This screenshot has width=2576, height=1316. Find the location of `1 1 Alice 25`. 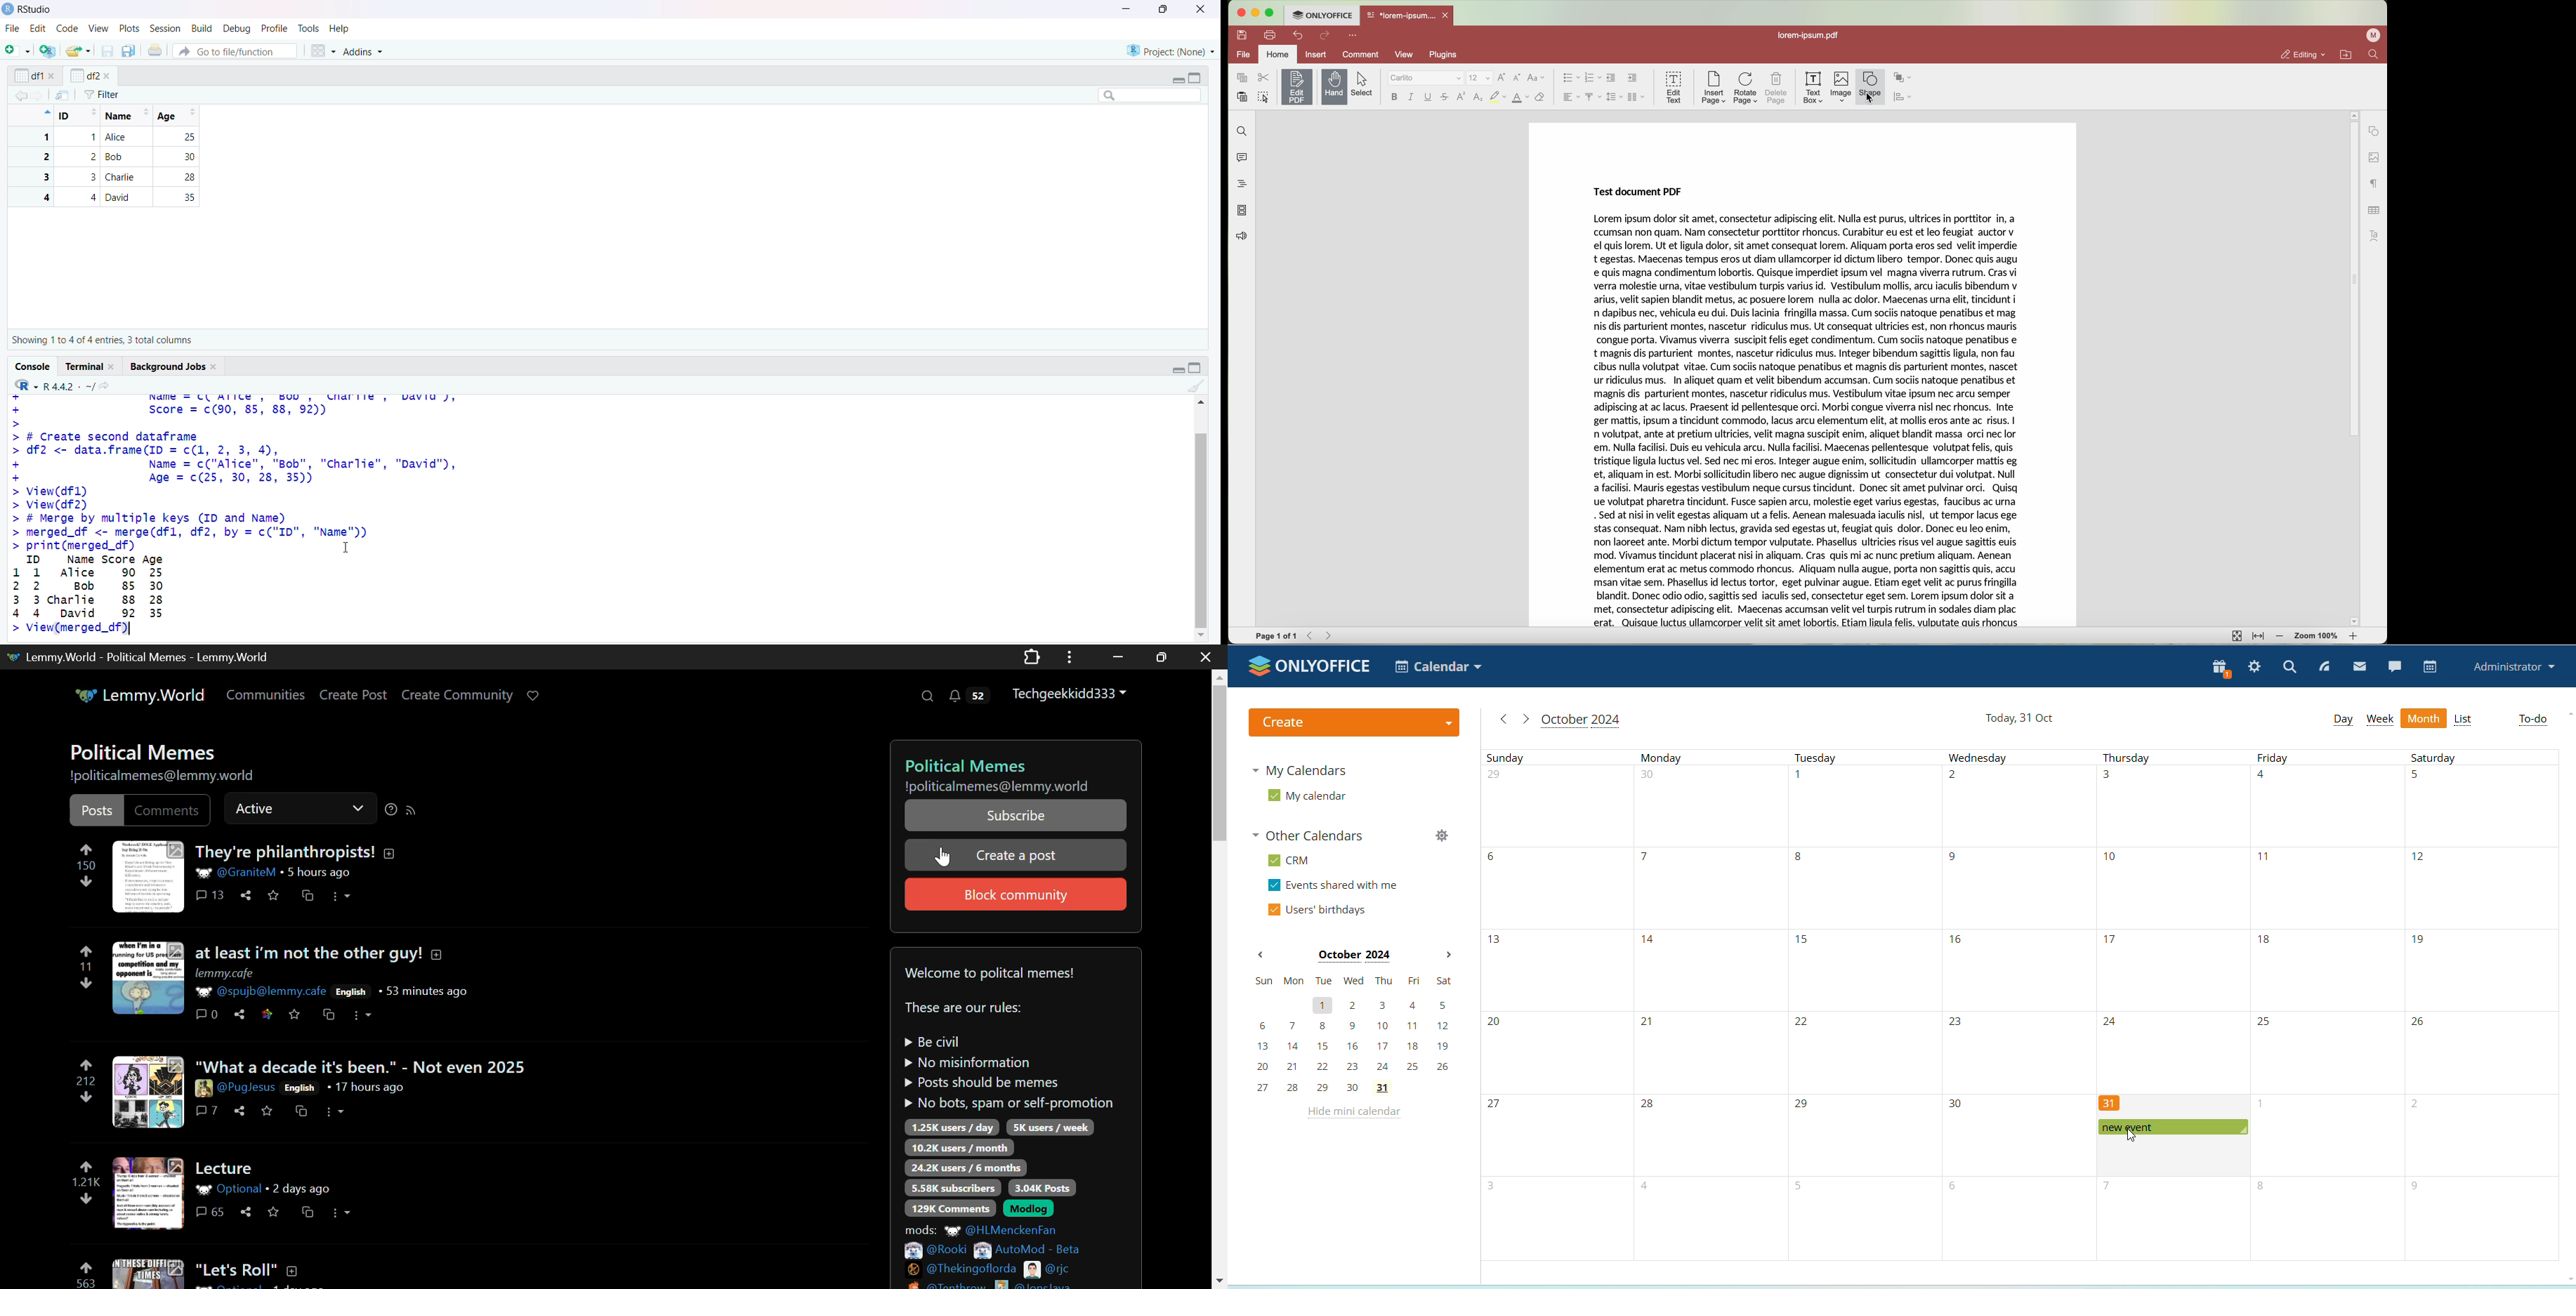

1 1 Alice 25 is located at coordinates (109, 137).